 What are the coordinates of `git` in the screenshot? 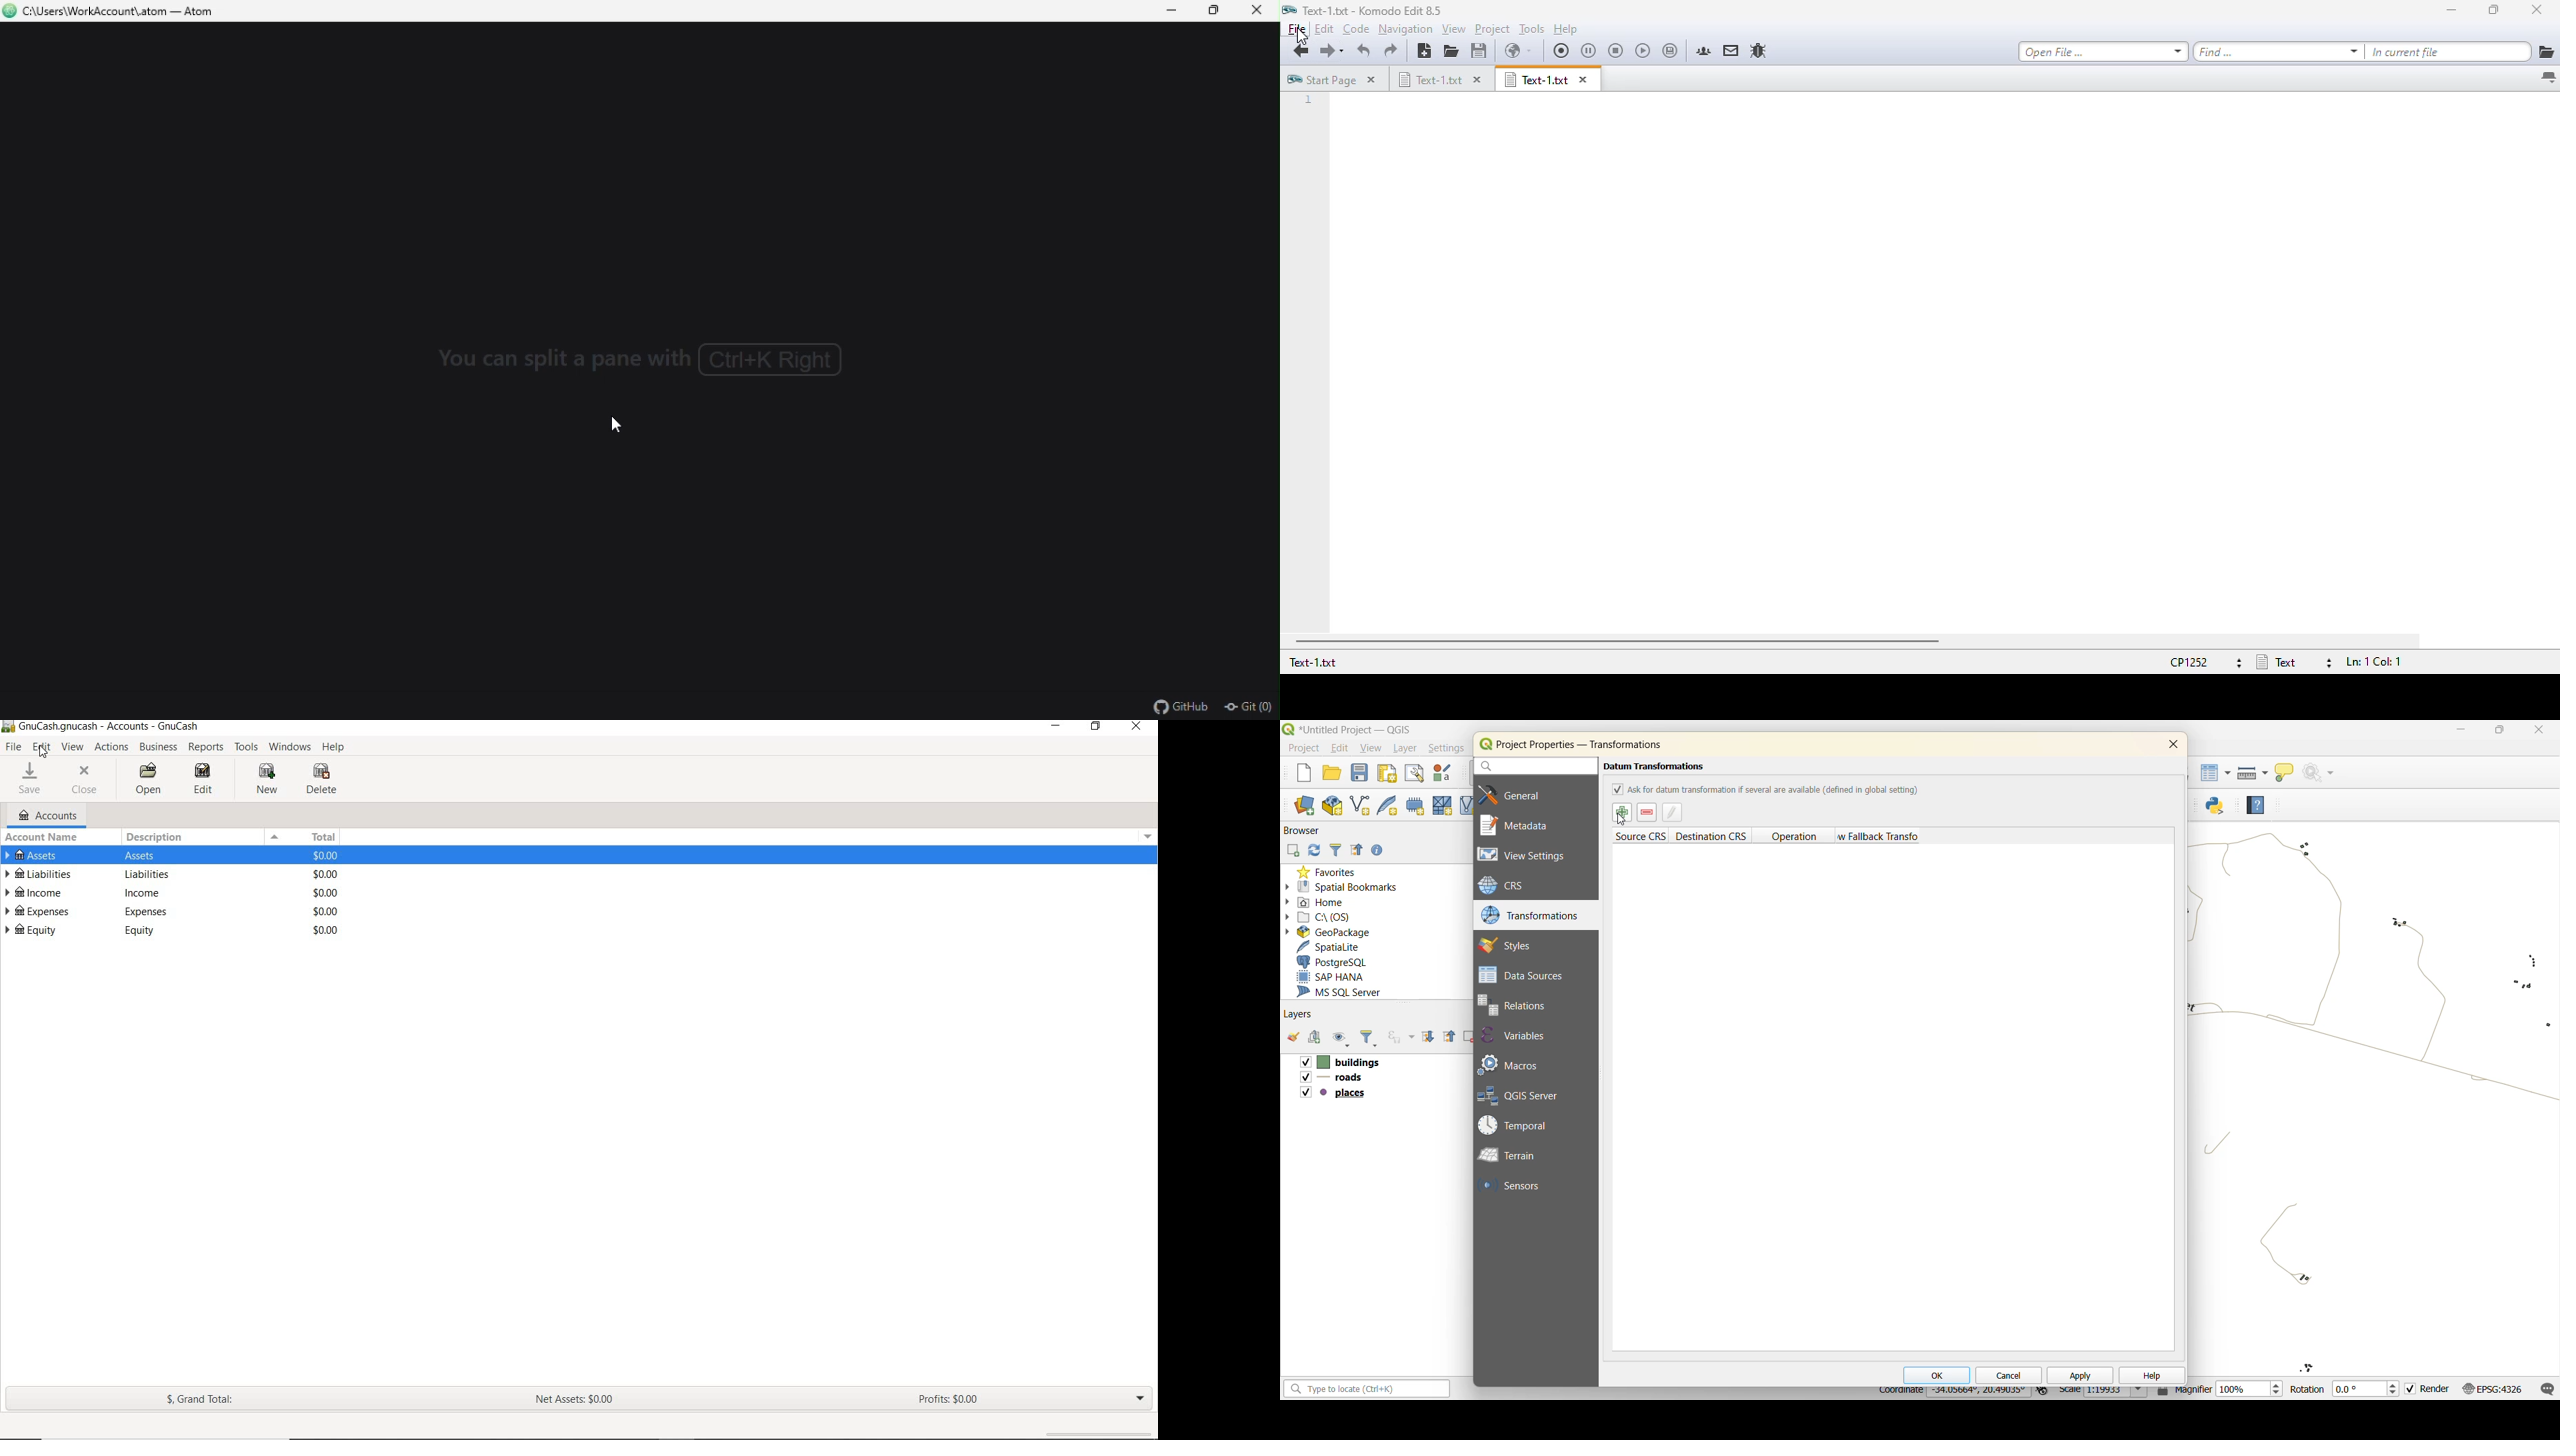 It's located at (1250, 706).